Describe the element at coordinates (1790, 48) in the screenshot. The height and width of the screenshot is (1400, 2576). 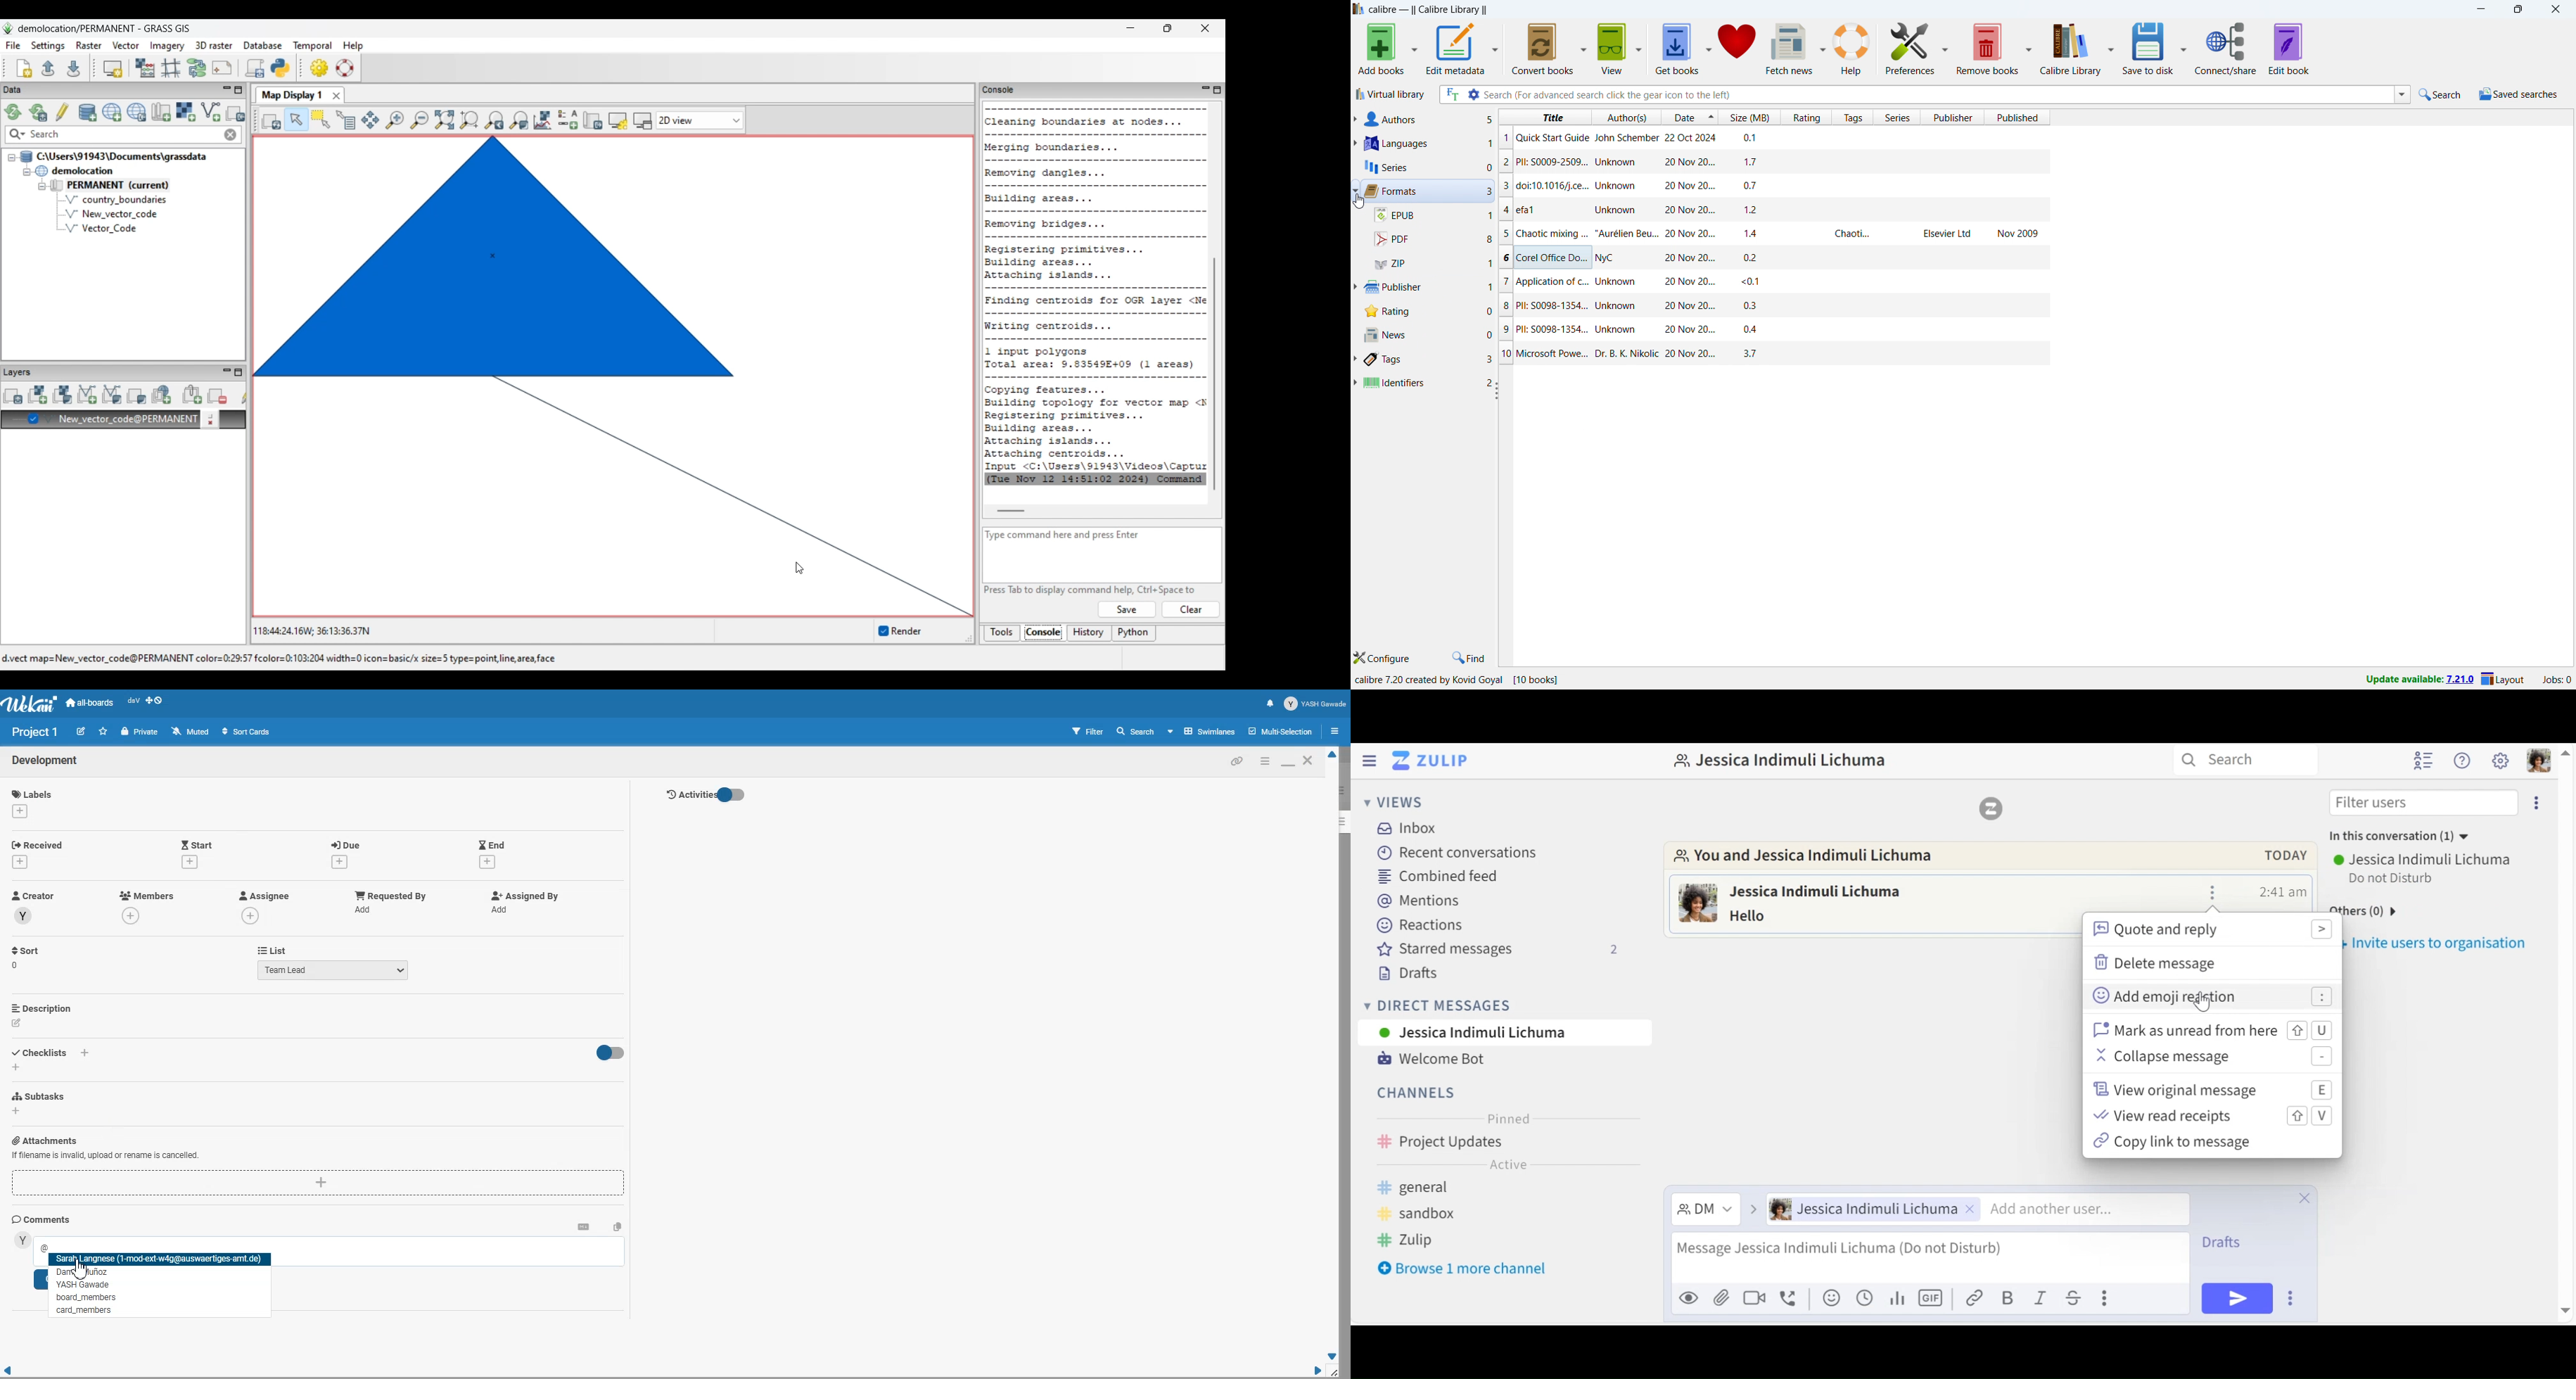
I see `fetch news` at that location.